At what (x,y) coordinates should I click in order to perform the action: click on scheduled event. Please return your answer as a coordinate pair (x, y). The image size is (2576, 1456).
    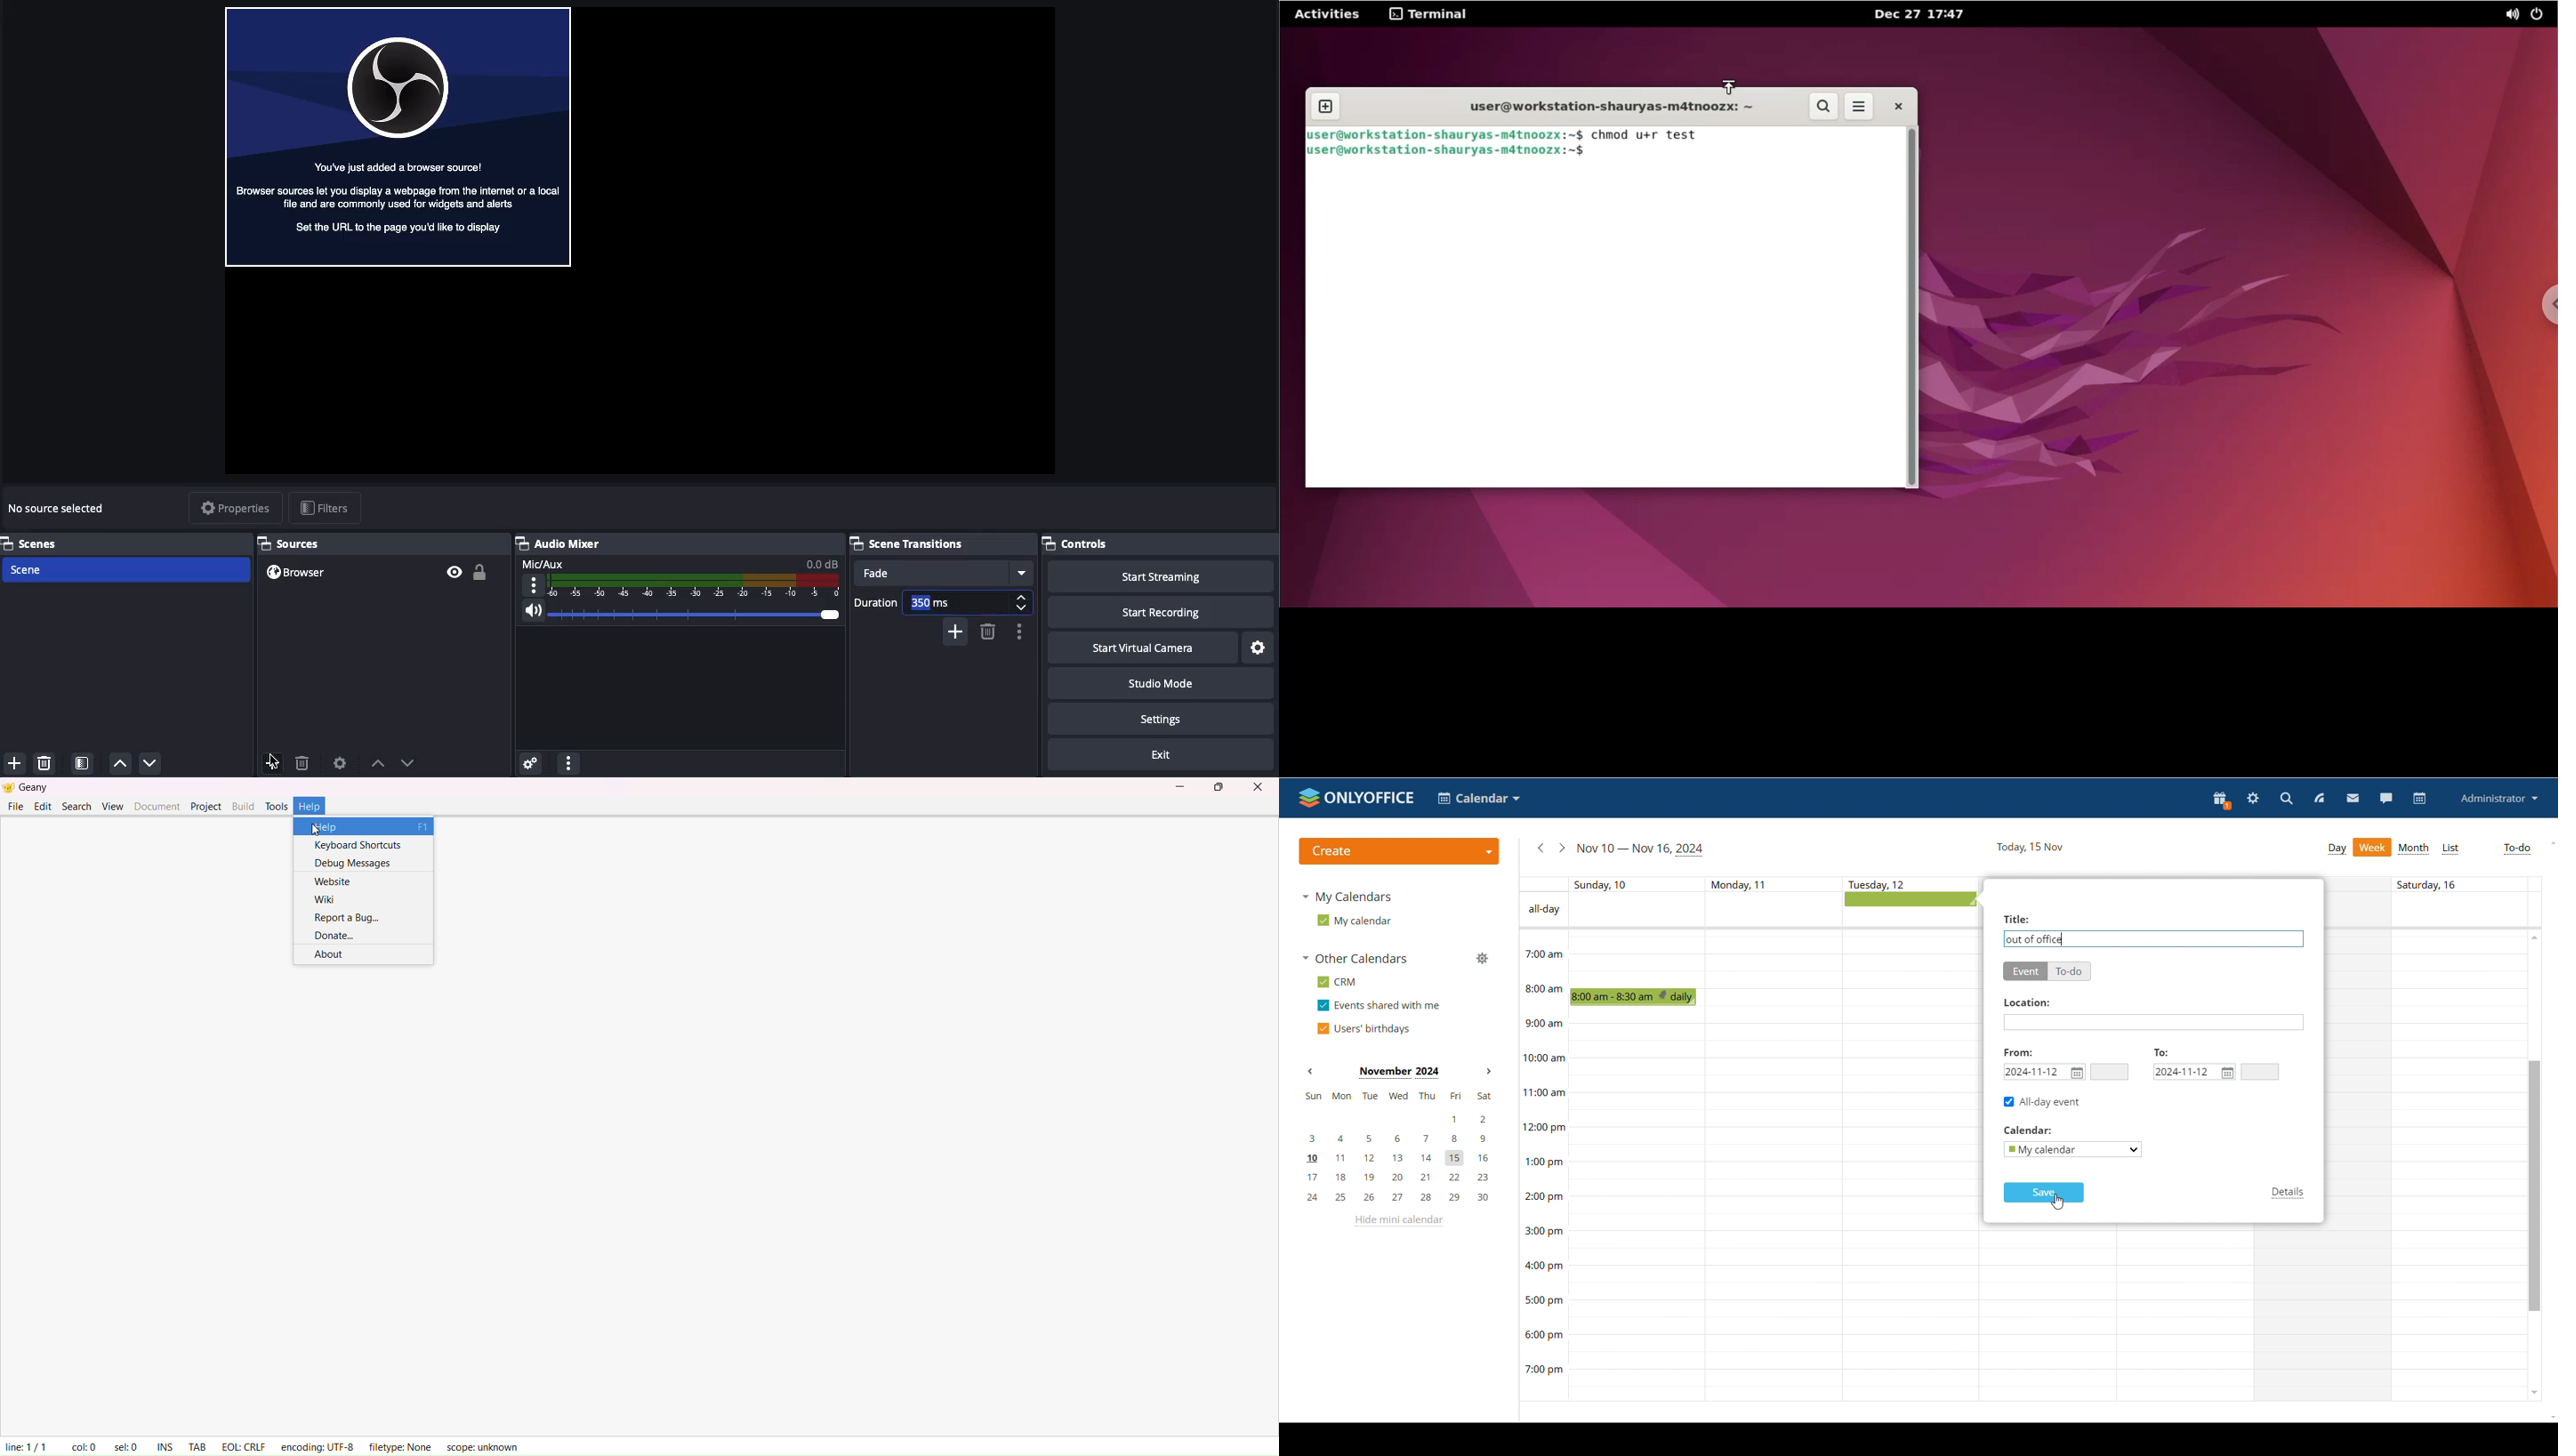
    Looking at the image, I should click on (1637, 997).